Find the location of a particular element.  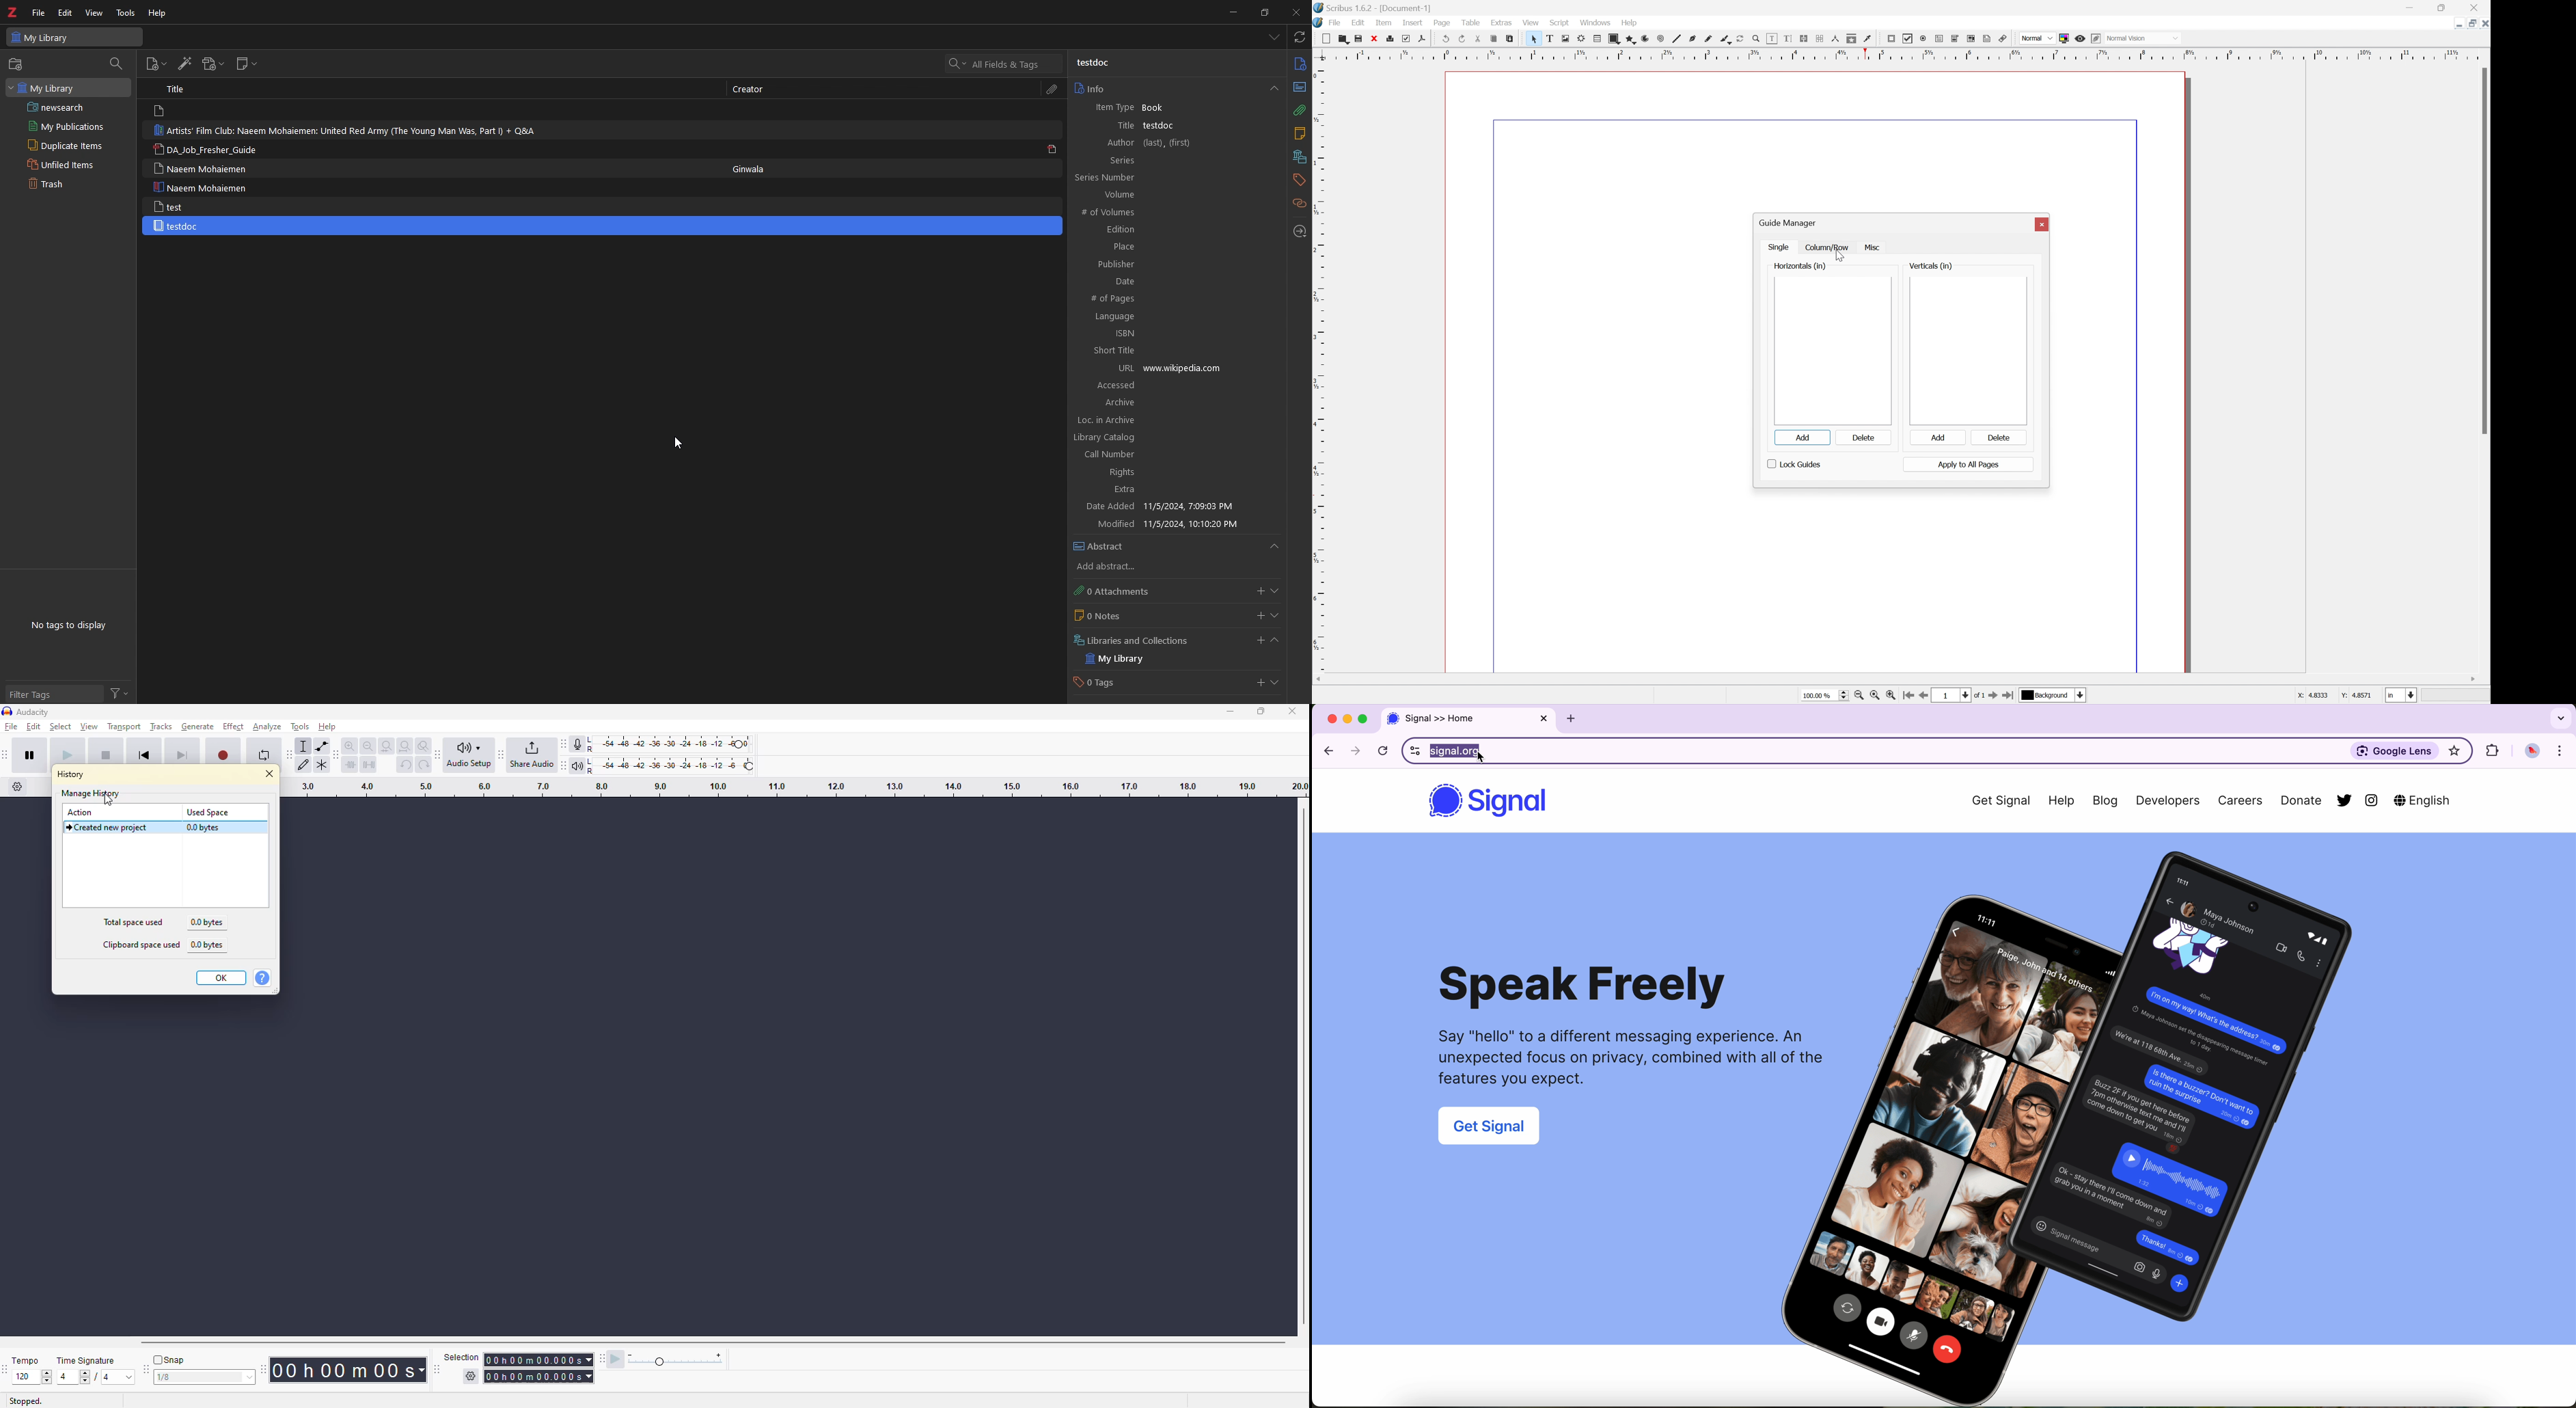

calligraphic line is located at coordinates (1725, 38).